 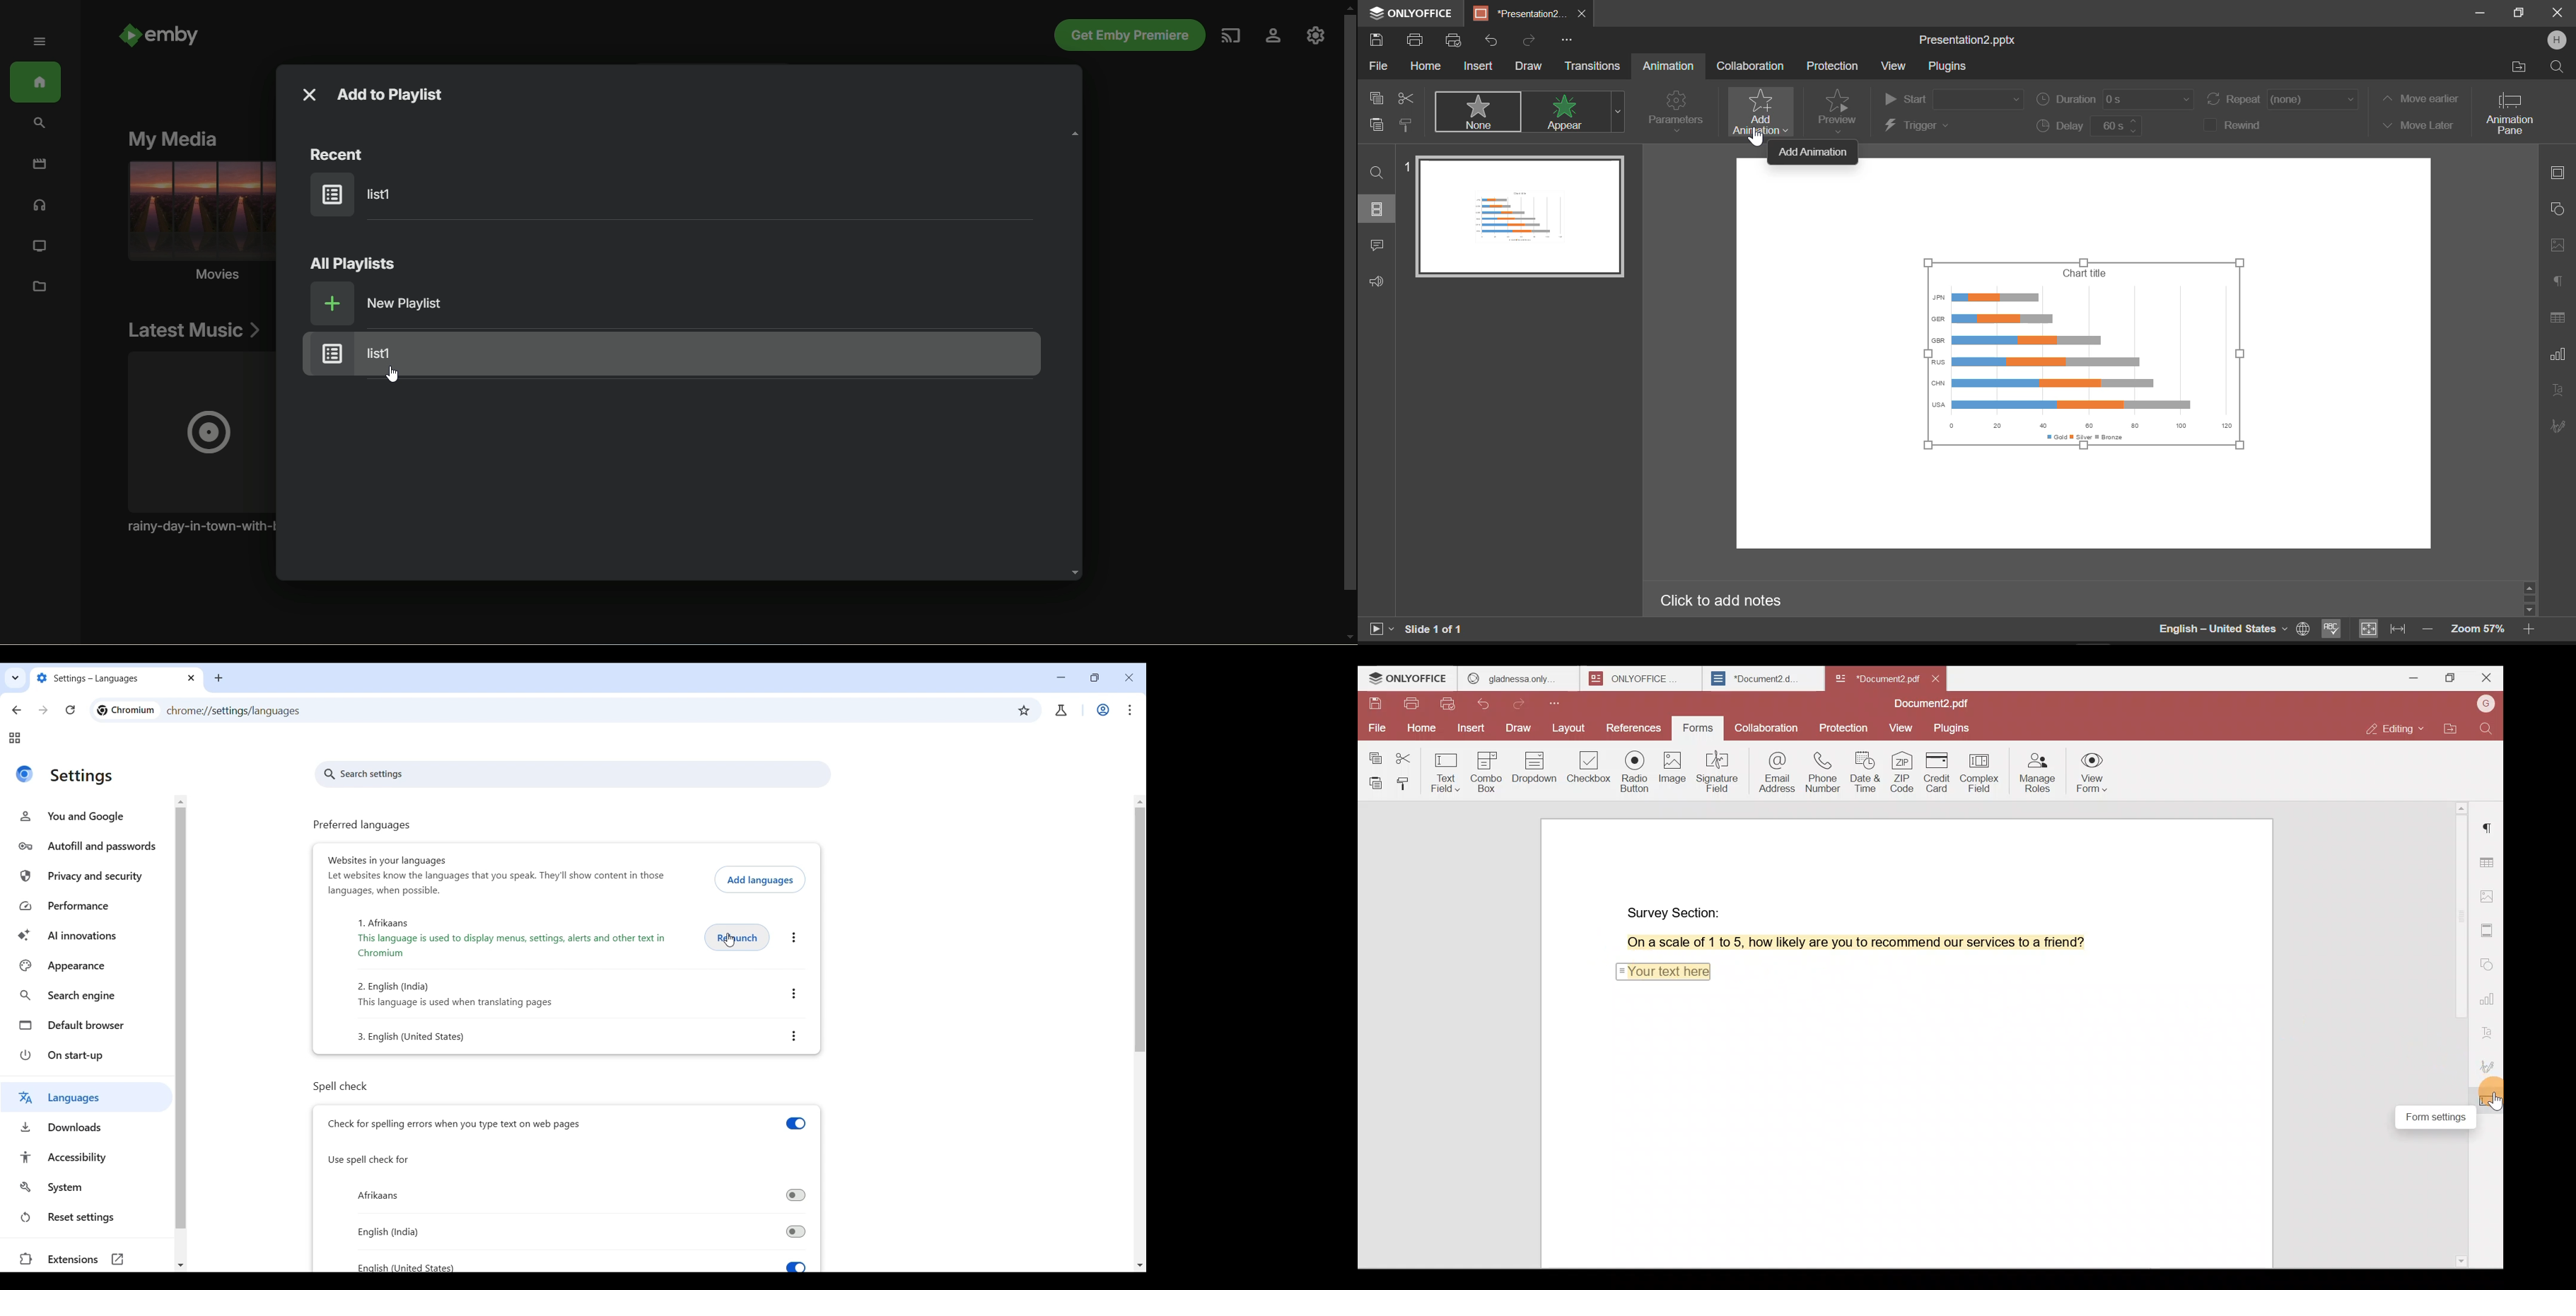 I want to click on Preview, so click(x=1838, y=110).